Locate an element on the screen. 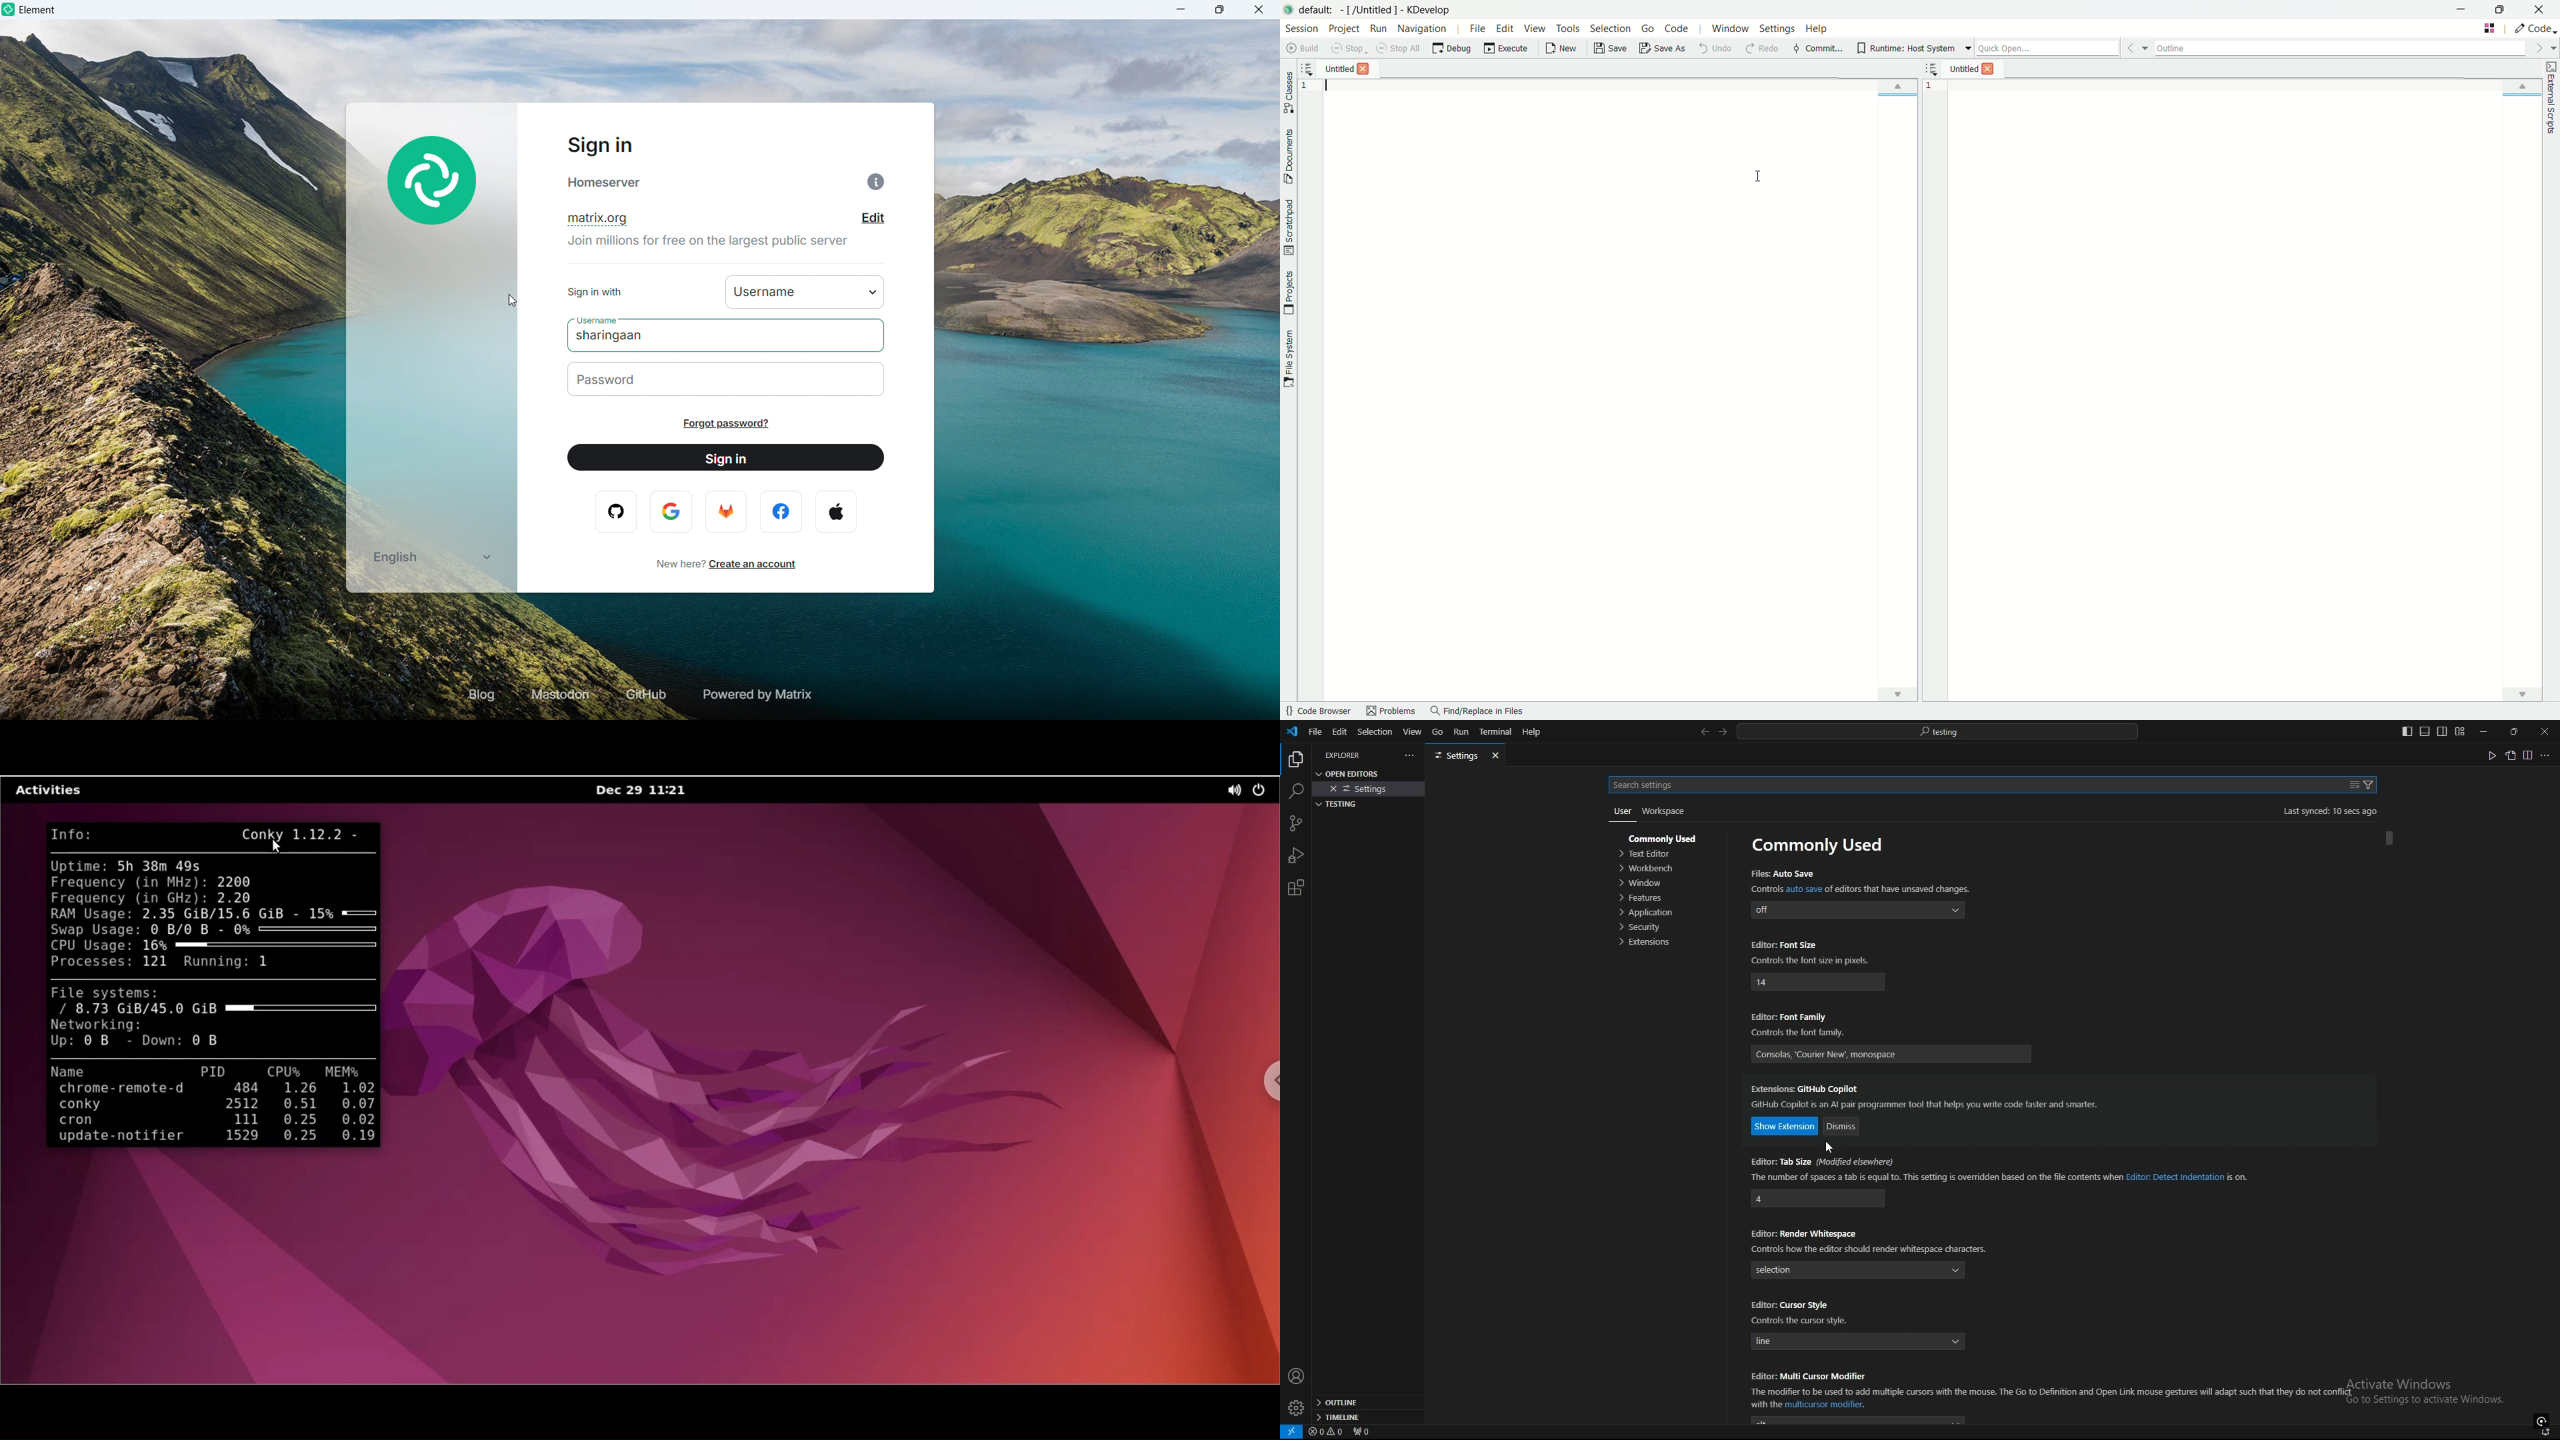 The height and width of the screenshot is (1456, 2576). Edit domain  is located at coordinates (873, 218).